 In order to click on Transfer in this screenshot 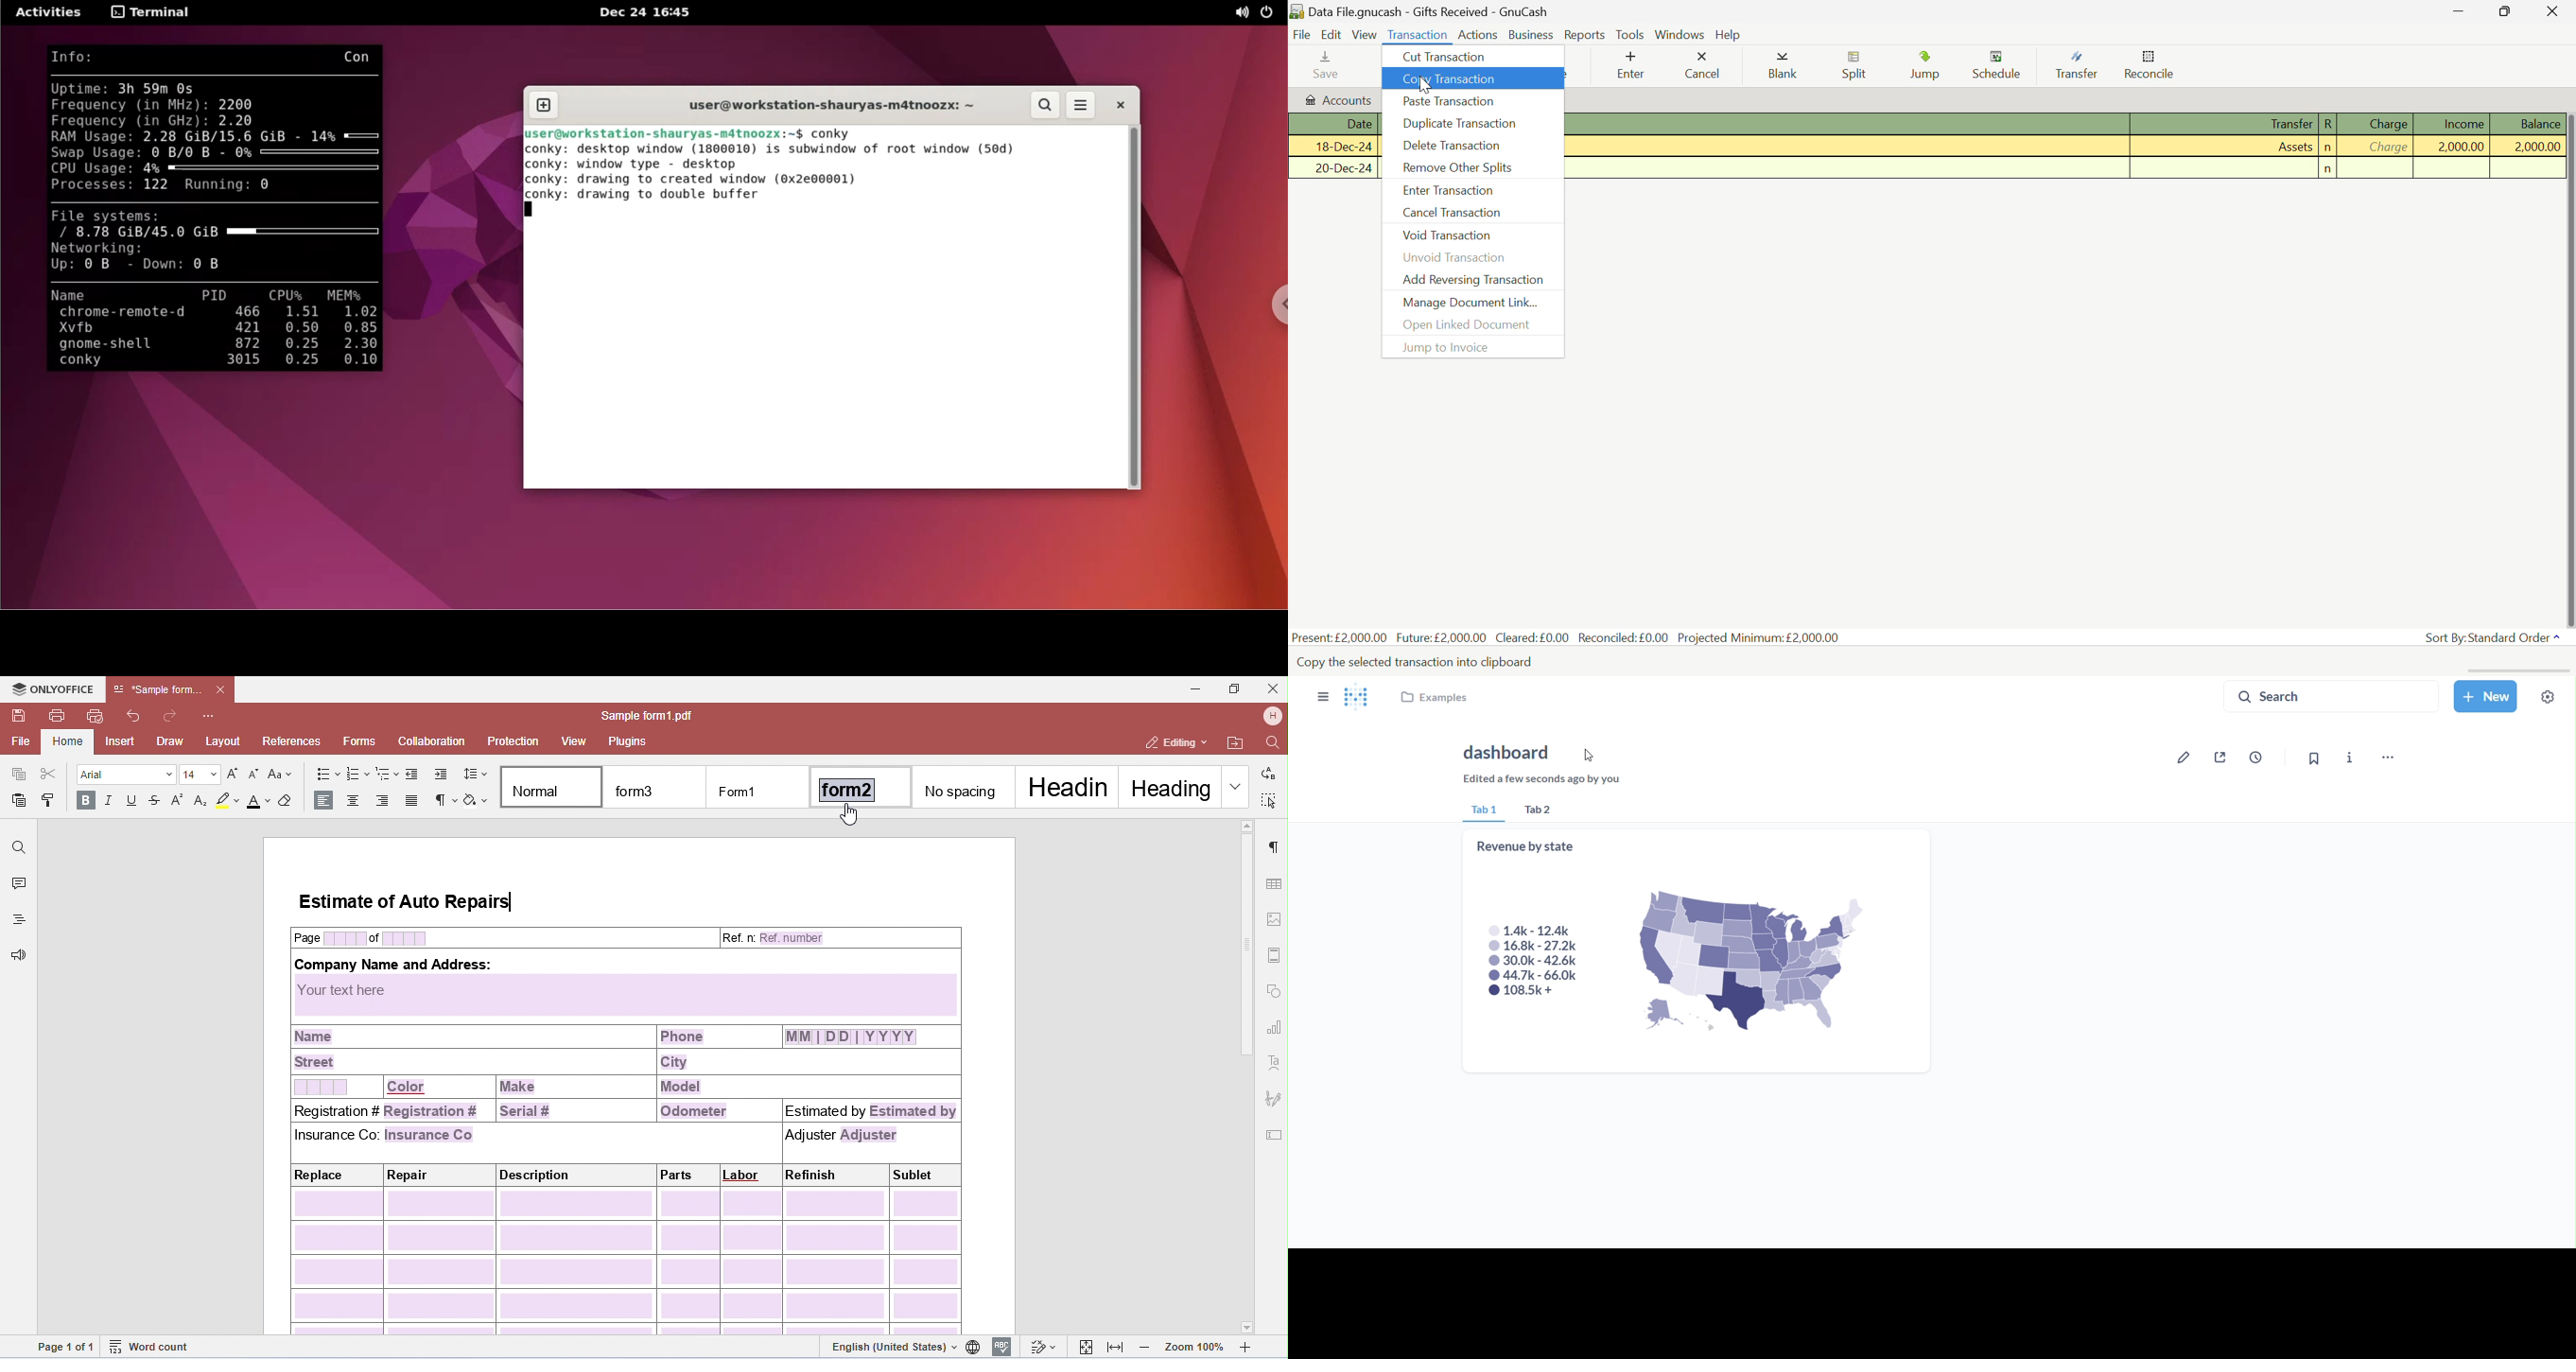, I will do `click(2082, 66)`.